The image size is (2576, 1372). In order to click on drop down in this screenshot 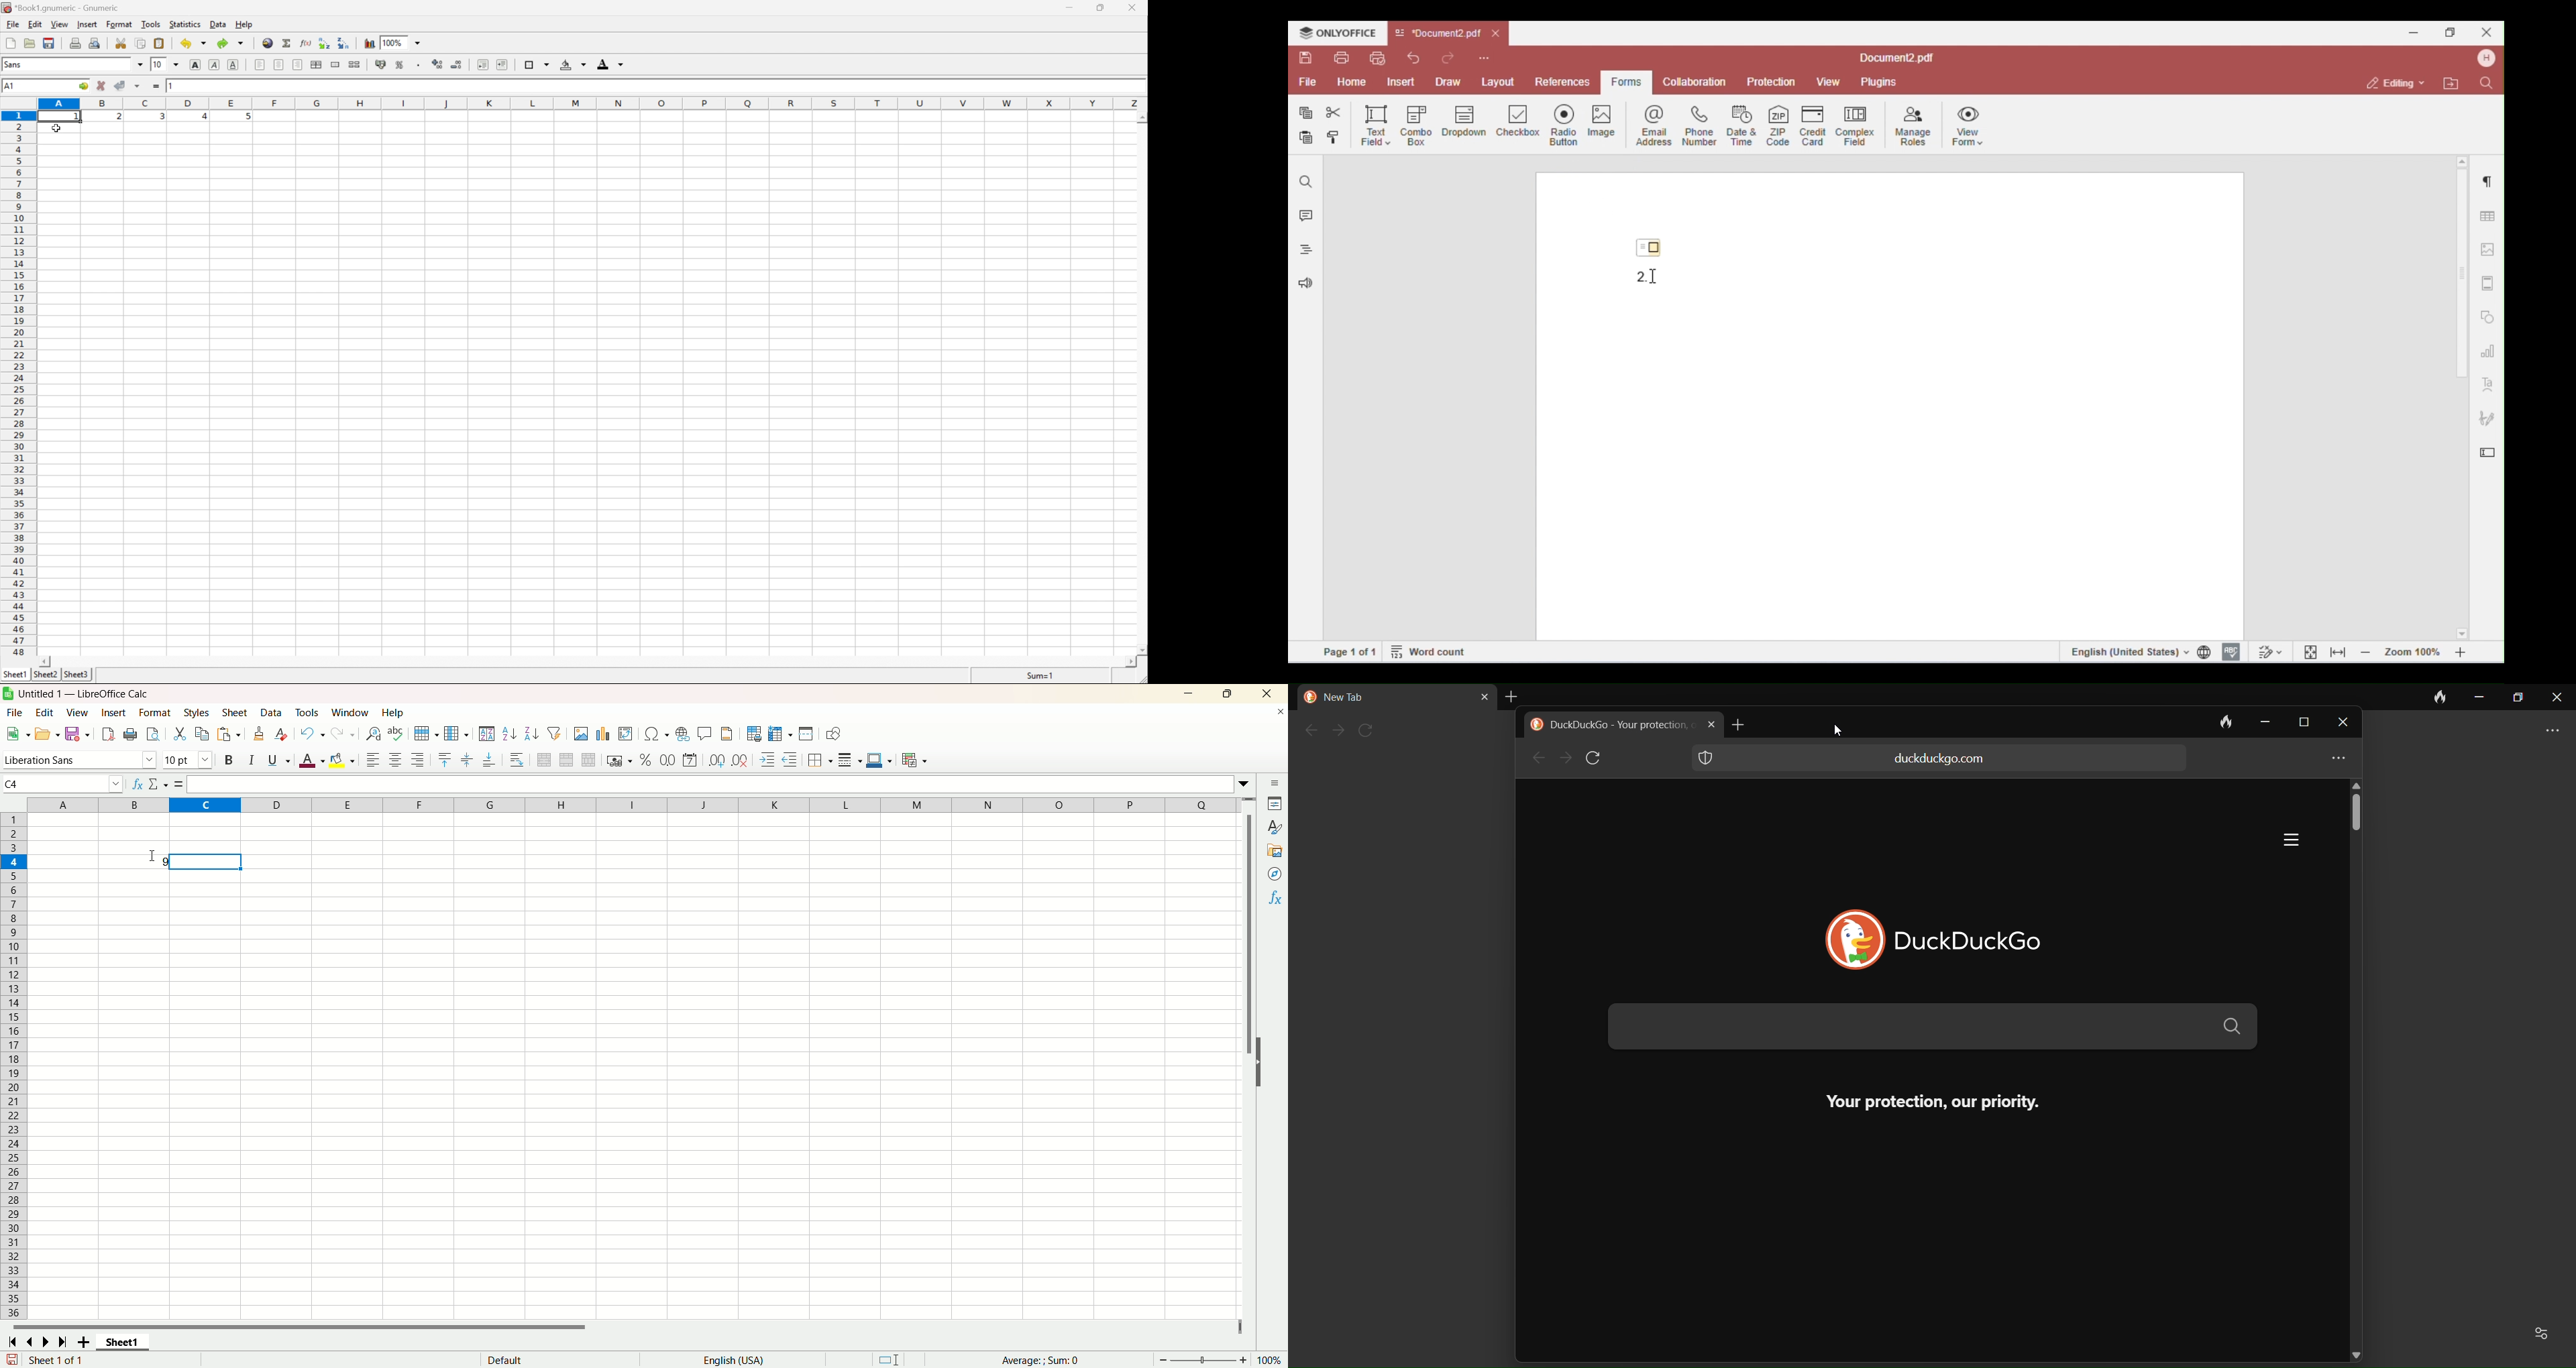, I will do `click(418, 43)`.